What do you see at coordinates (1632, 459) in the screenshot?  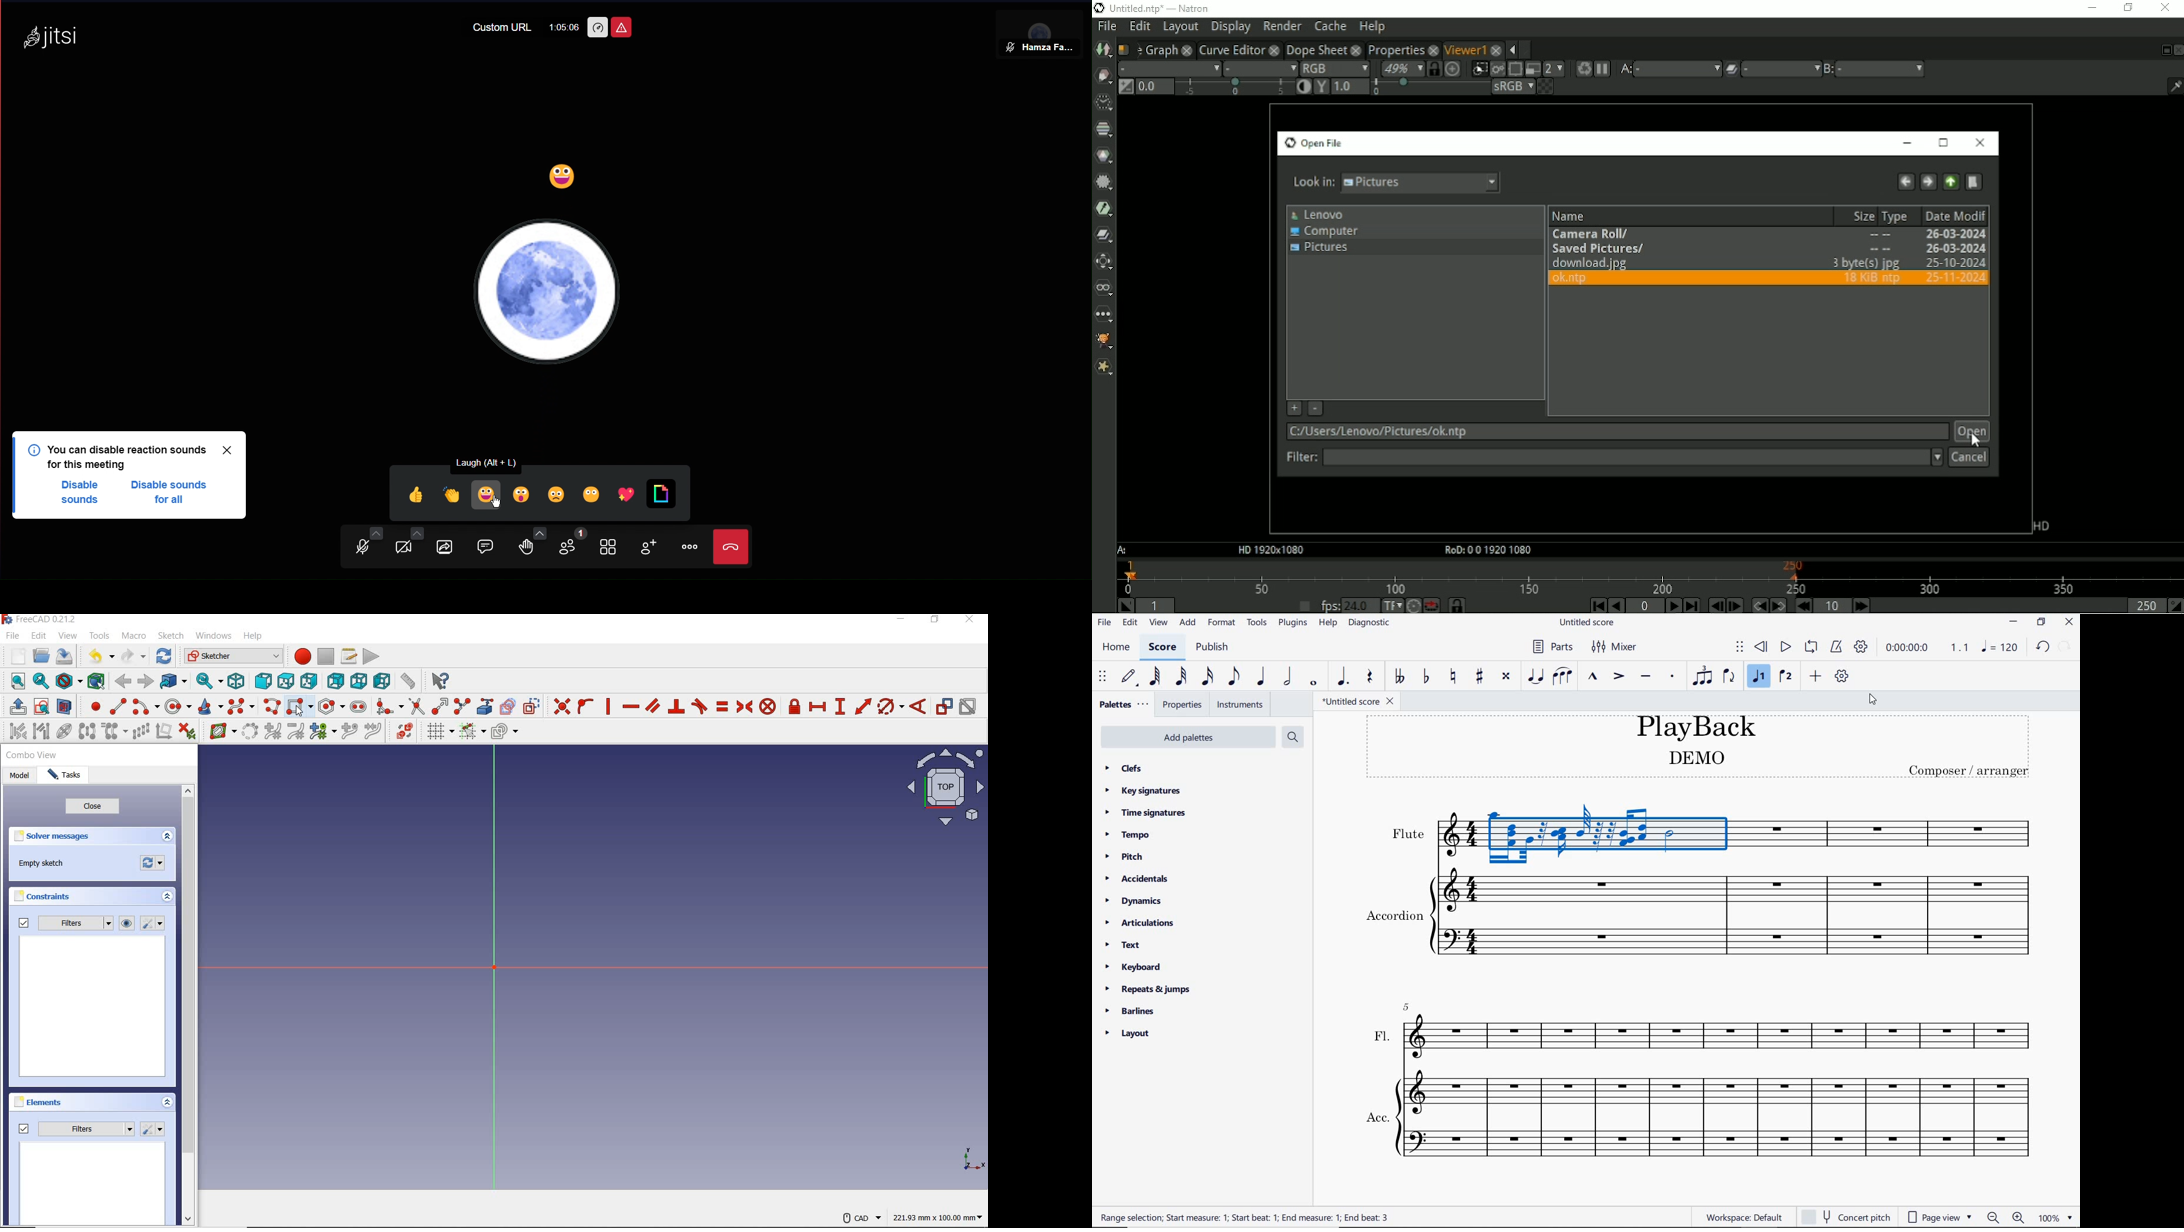 I see `Filter` at bounding box center [1632, 459].